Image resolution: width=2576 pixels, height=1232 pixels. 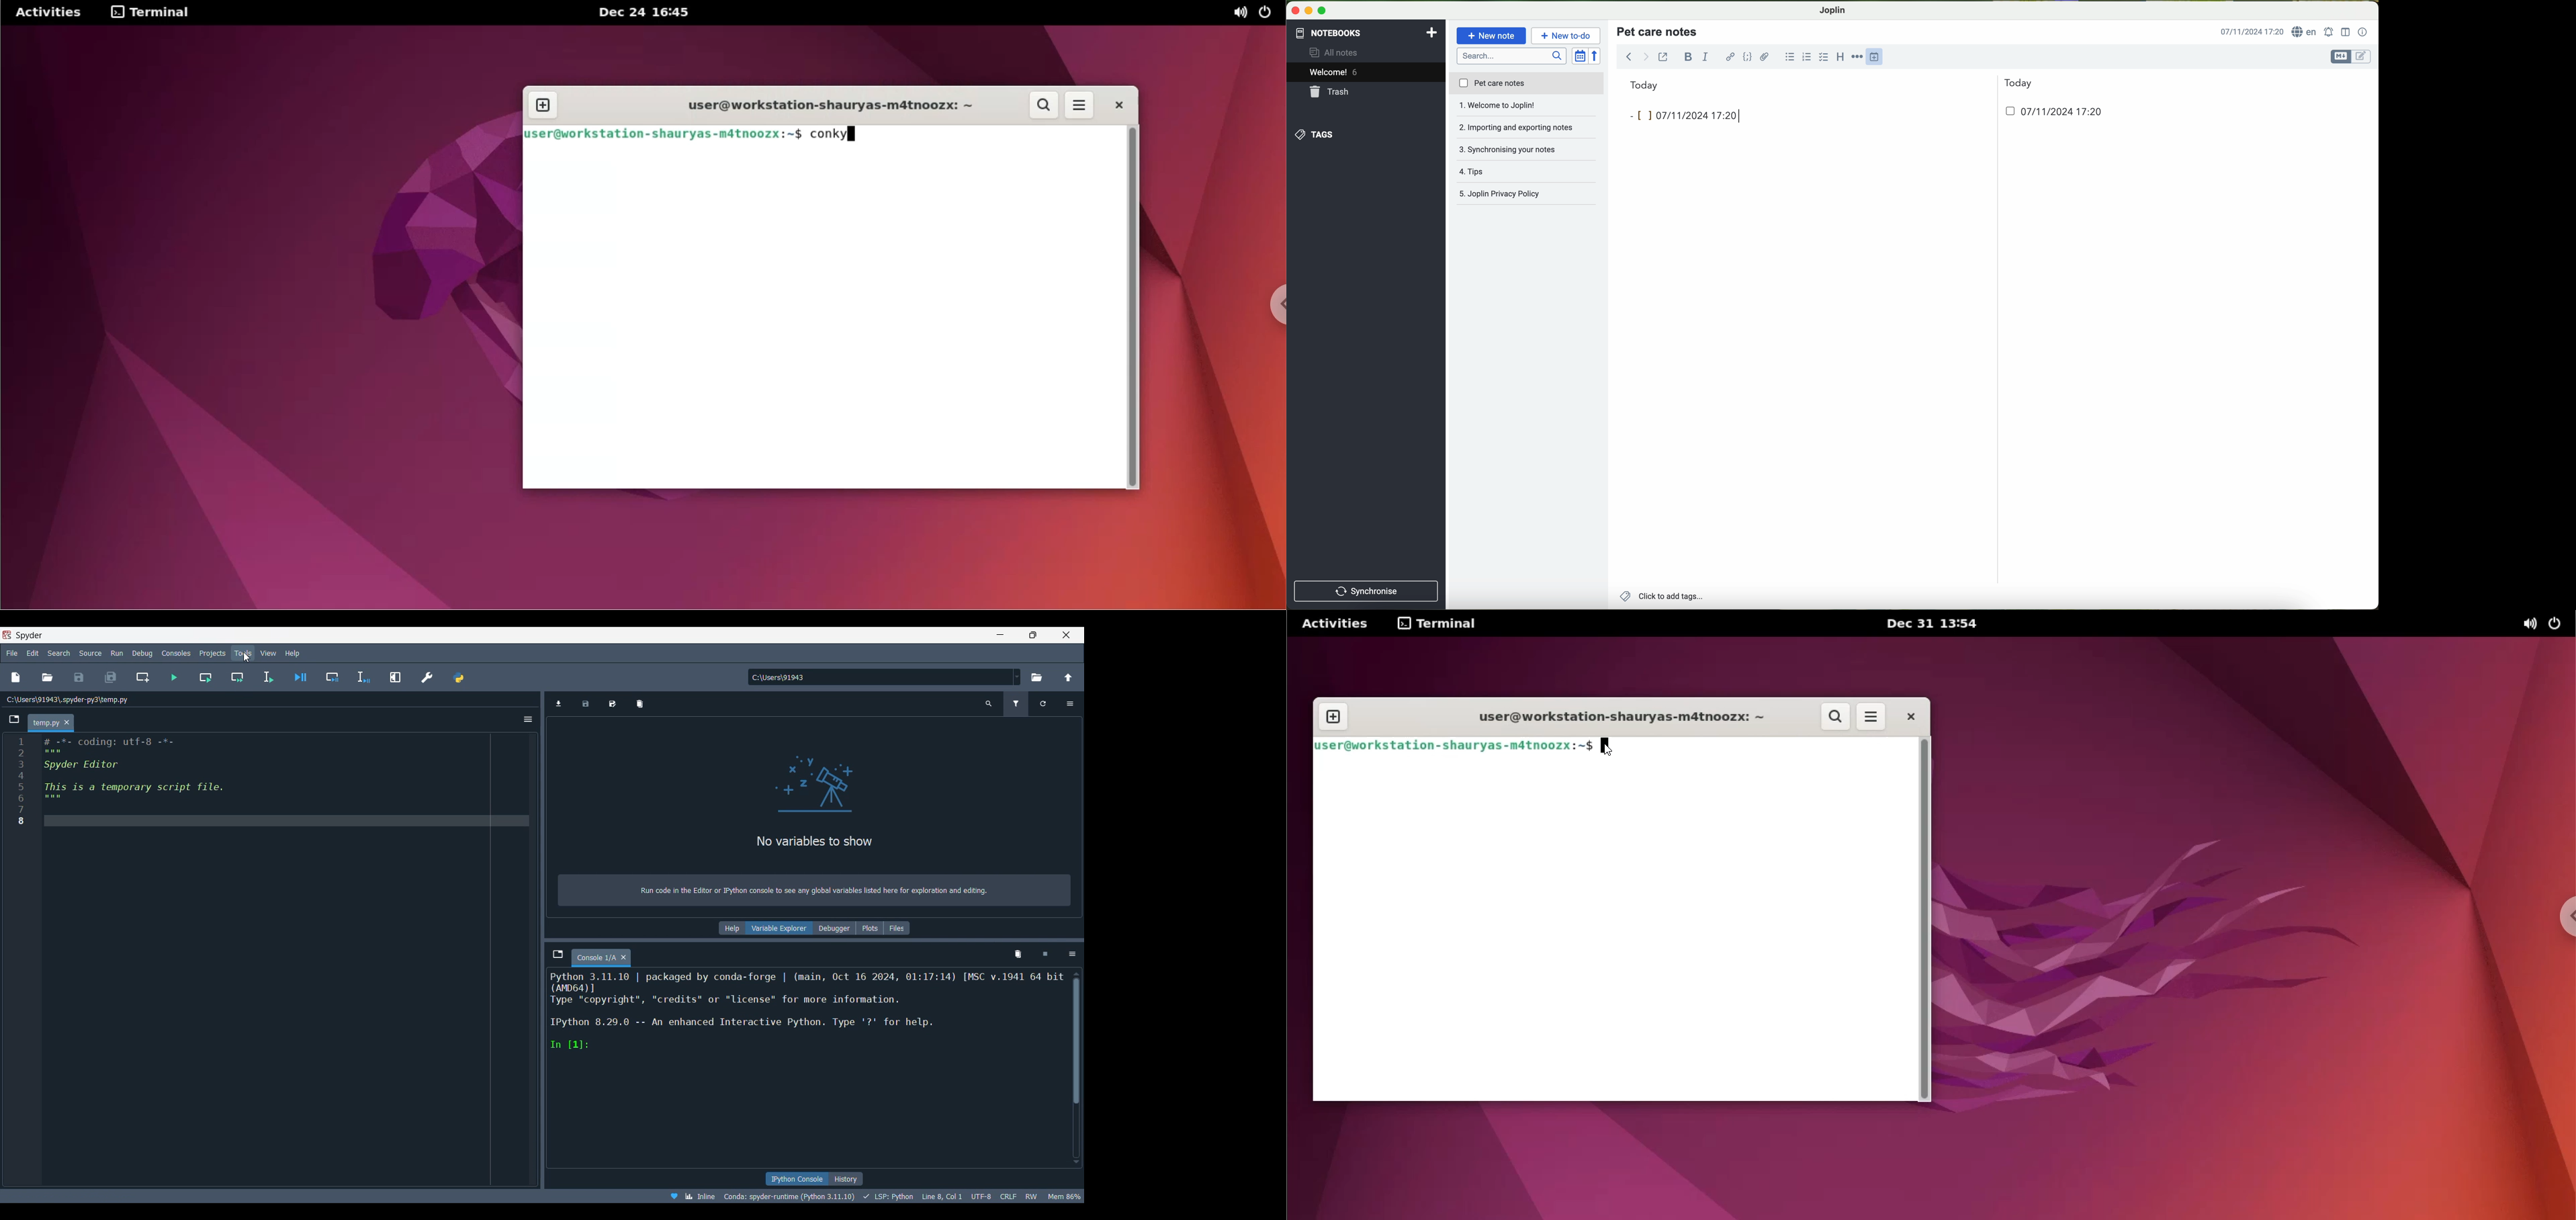 I want to click on Debug file, so click(x=301, y=677).